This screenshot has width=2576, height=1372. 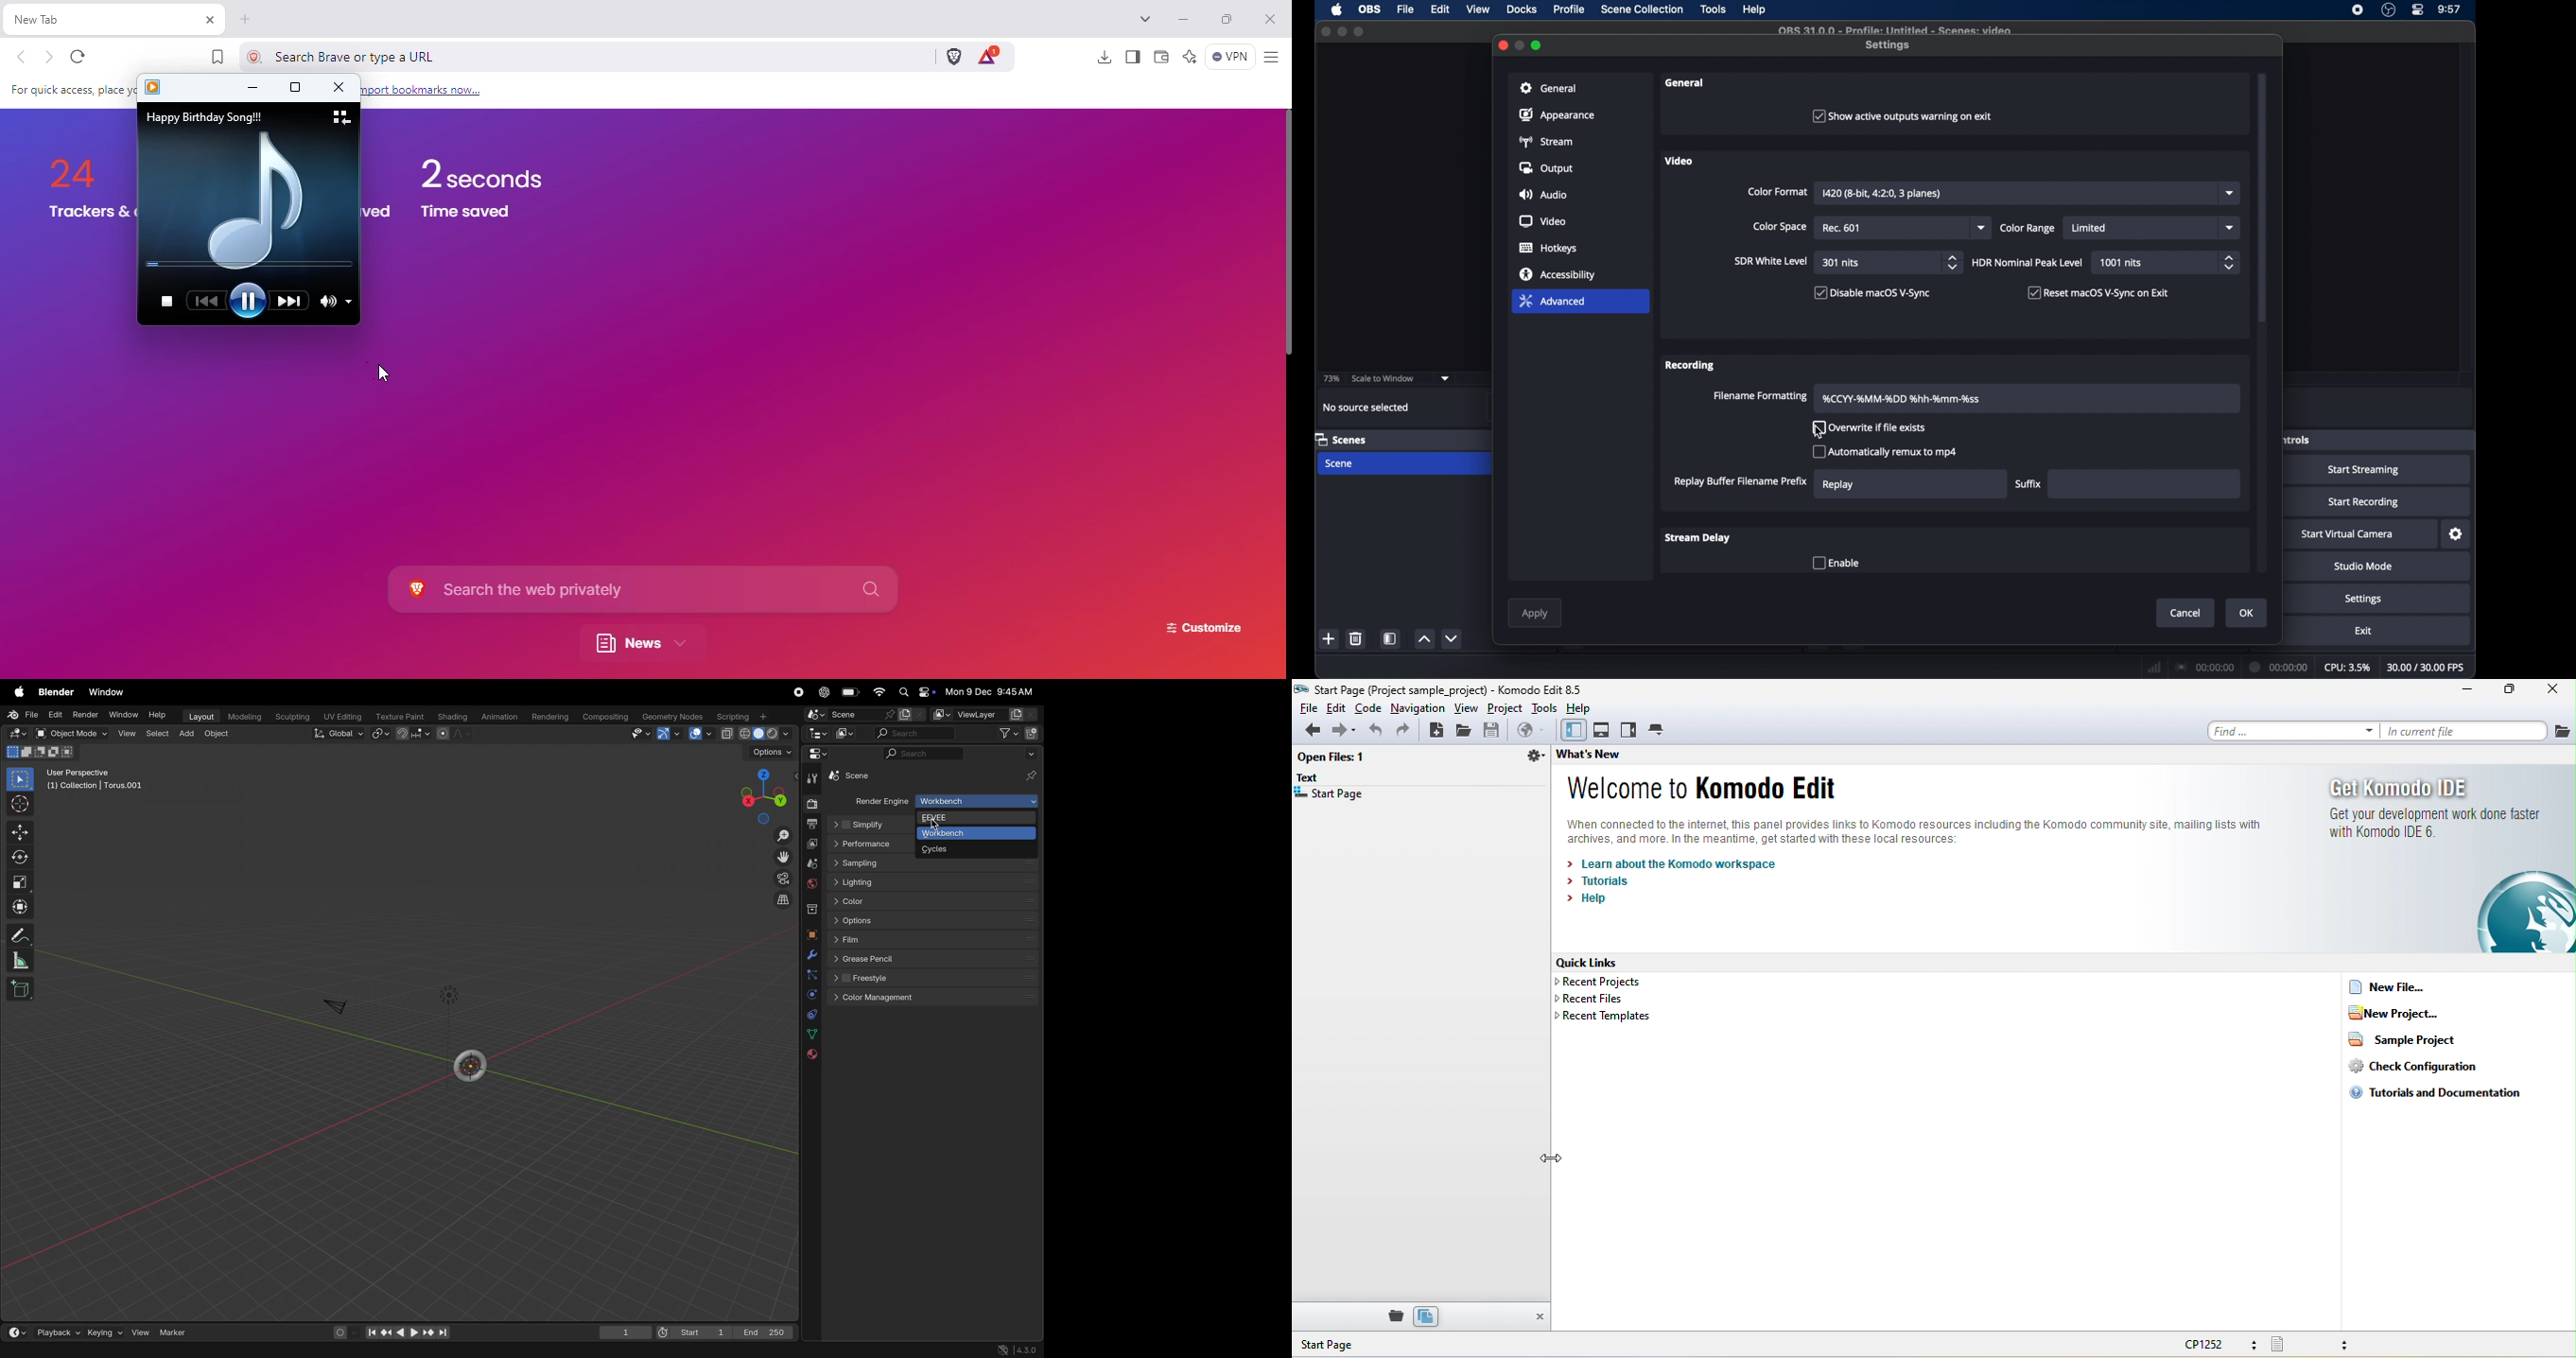 I want to click on scene, so click(x=1338, y=463).